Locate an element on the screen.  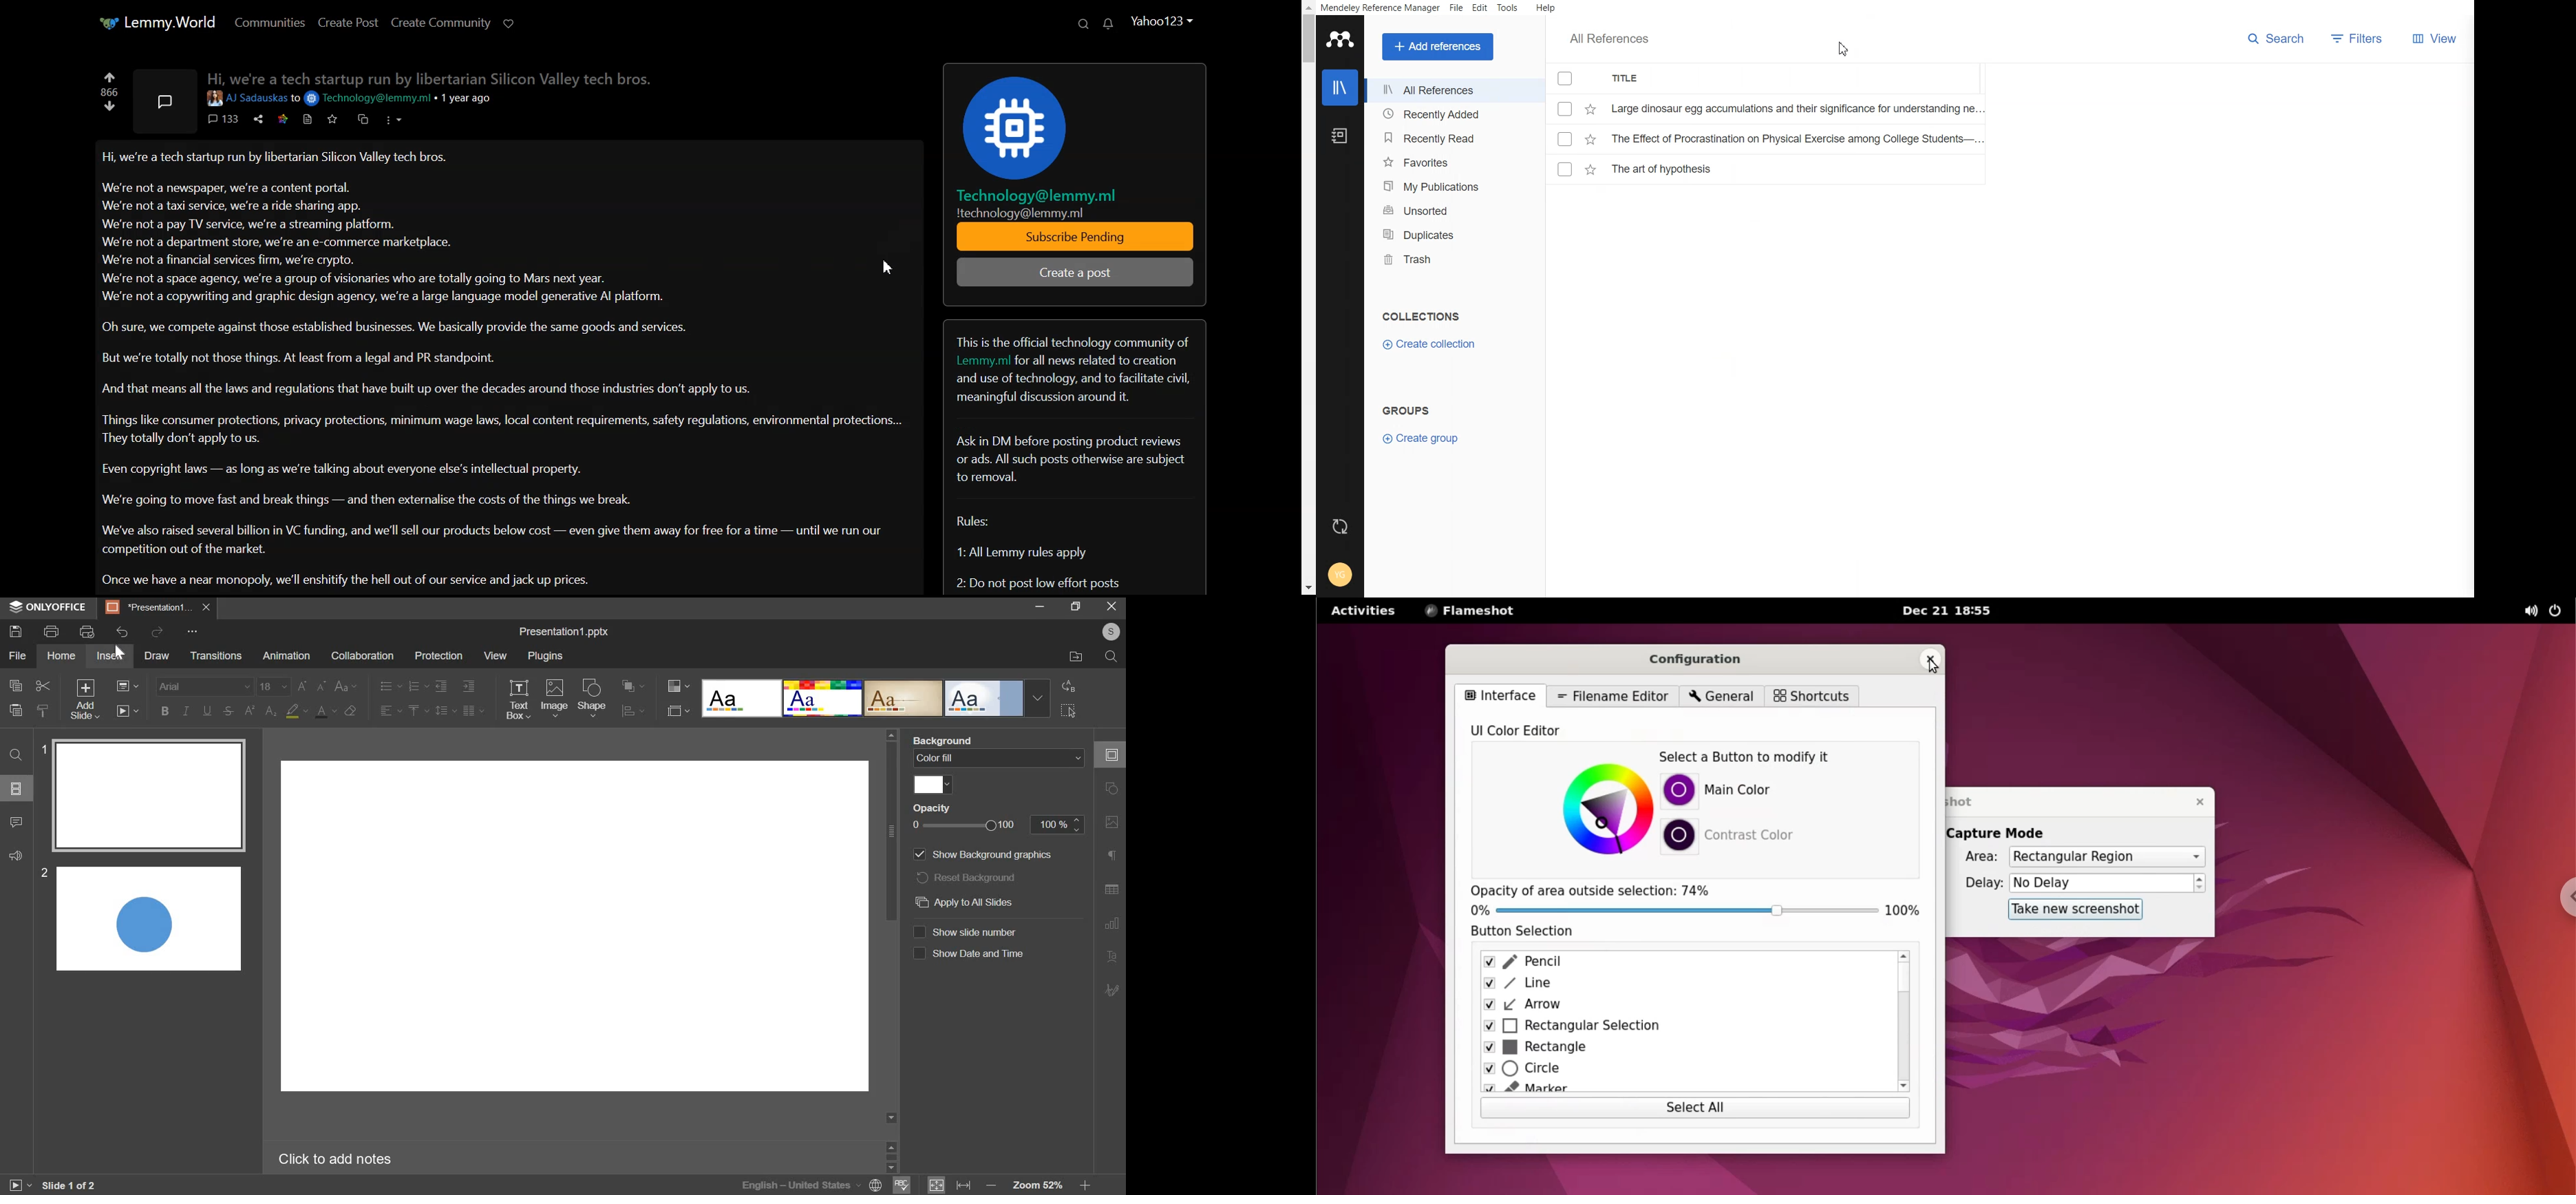
File is located at coordinates (1768, 169).